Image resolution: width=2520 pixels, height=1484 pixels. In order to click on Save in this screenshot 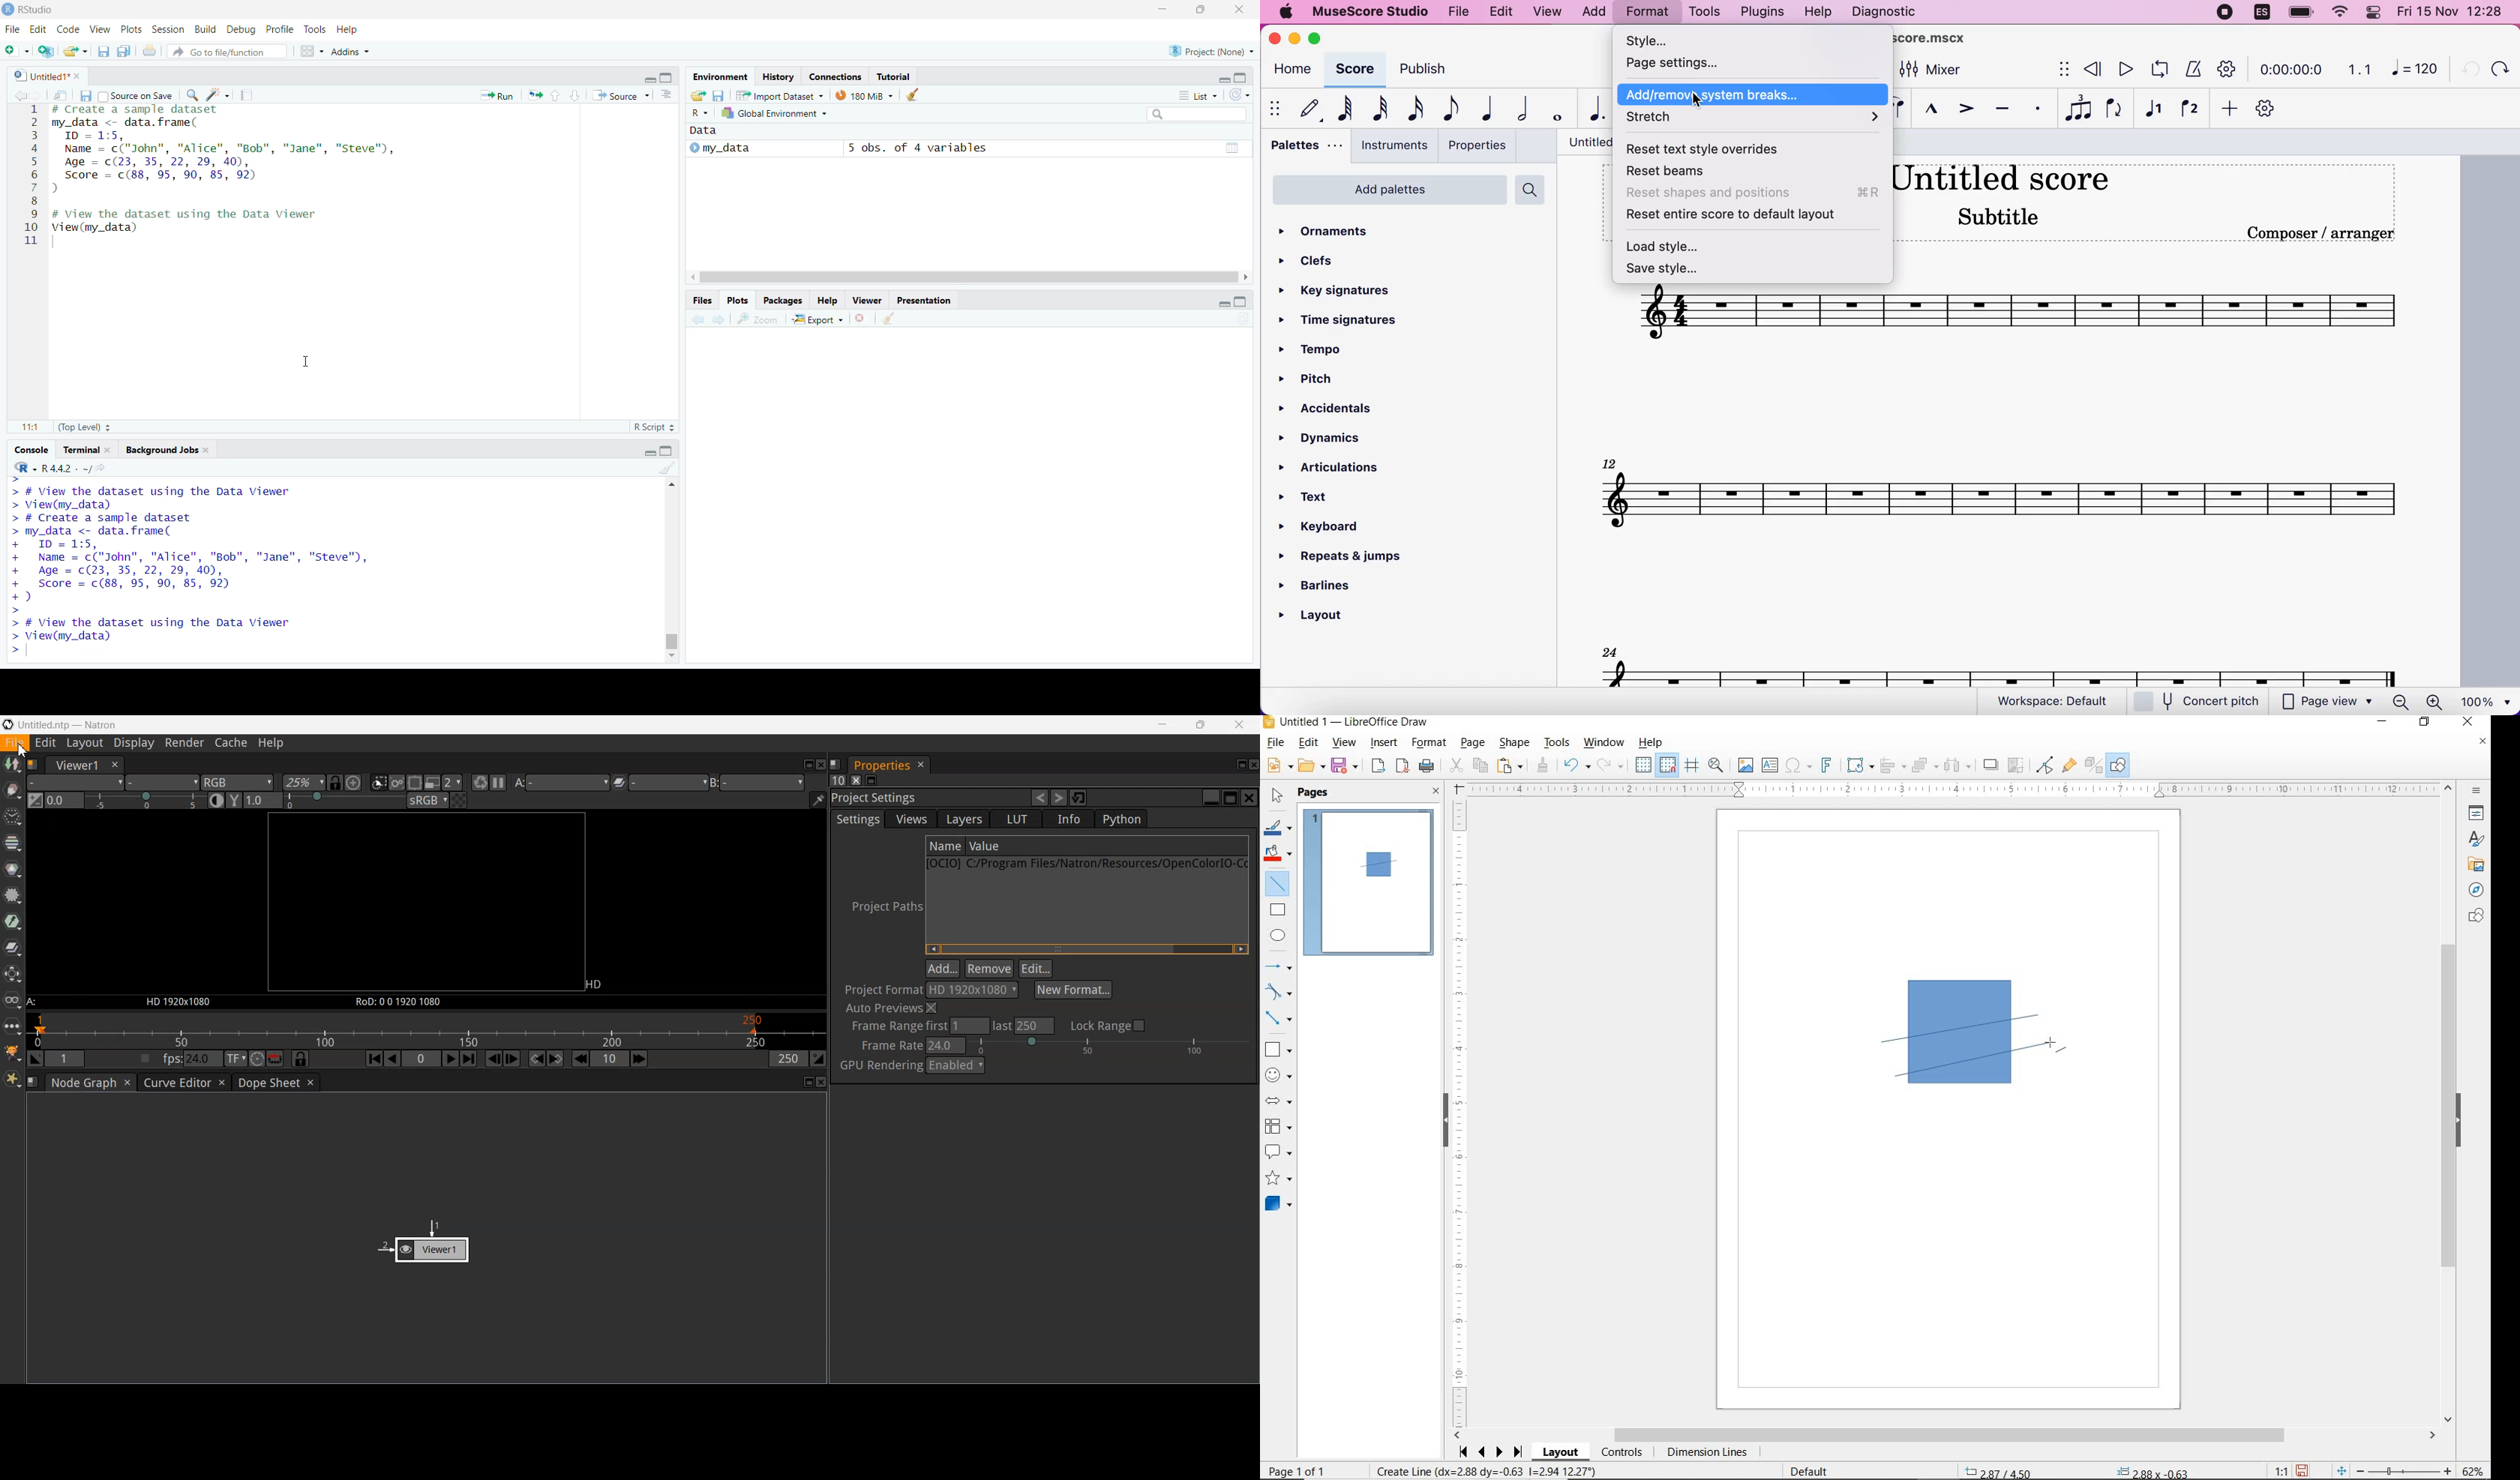, I will do `click(87, 94)`.